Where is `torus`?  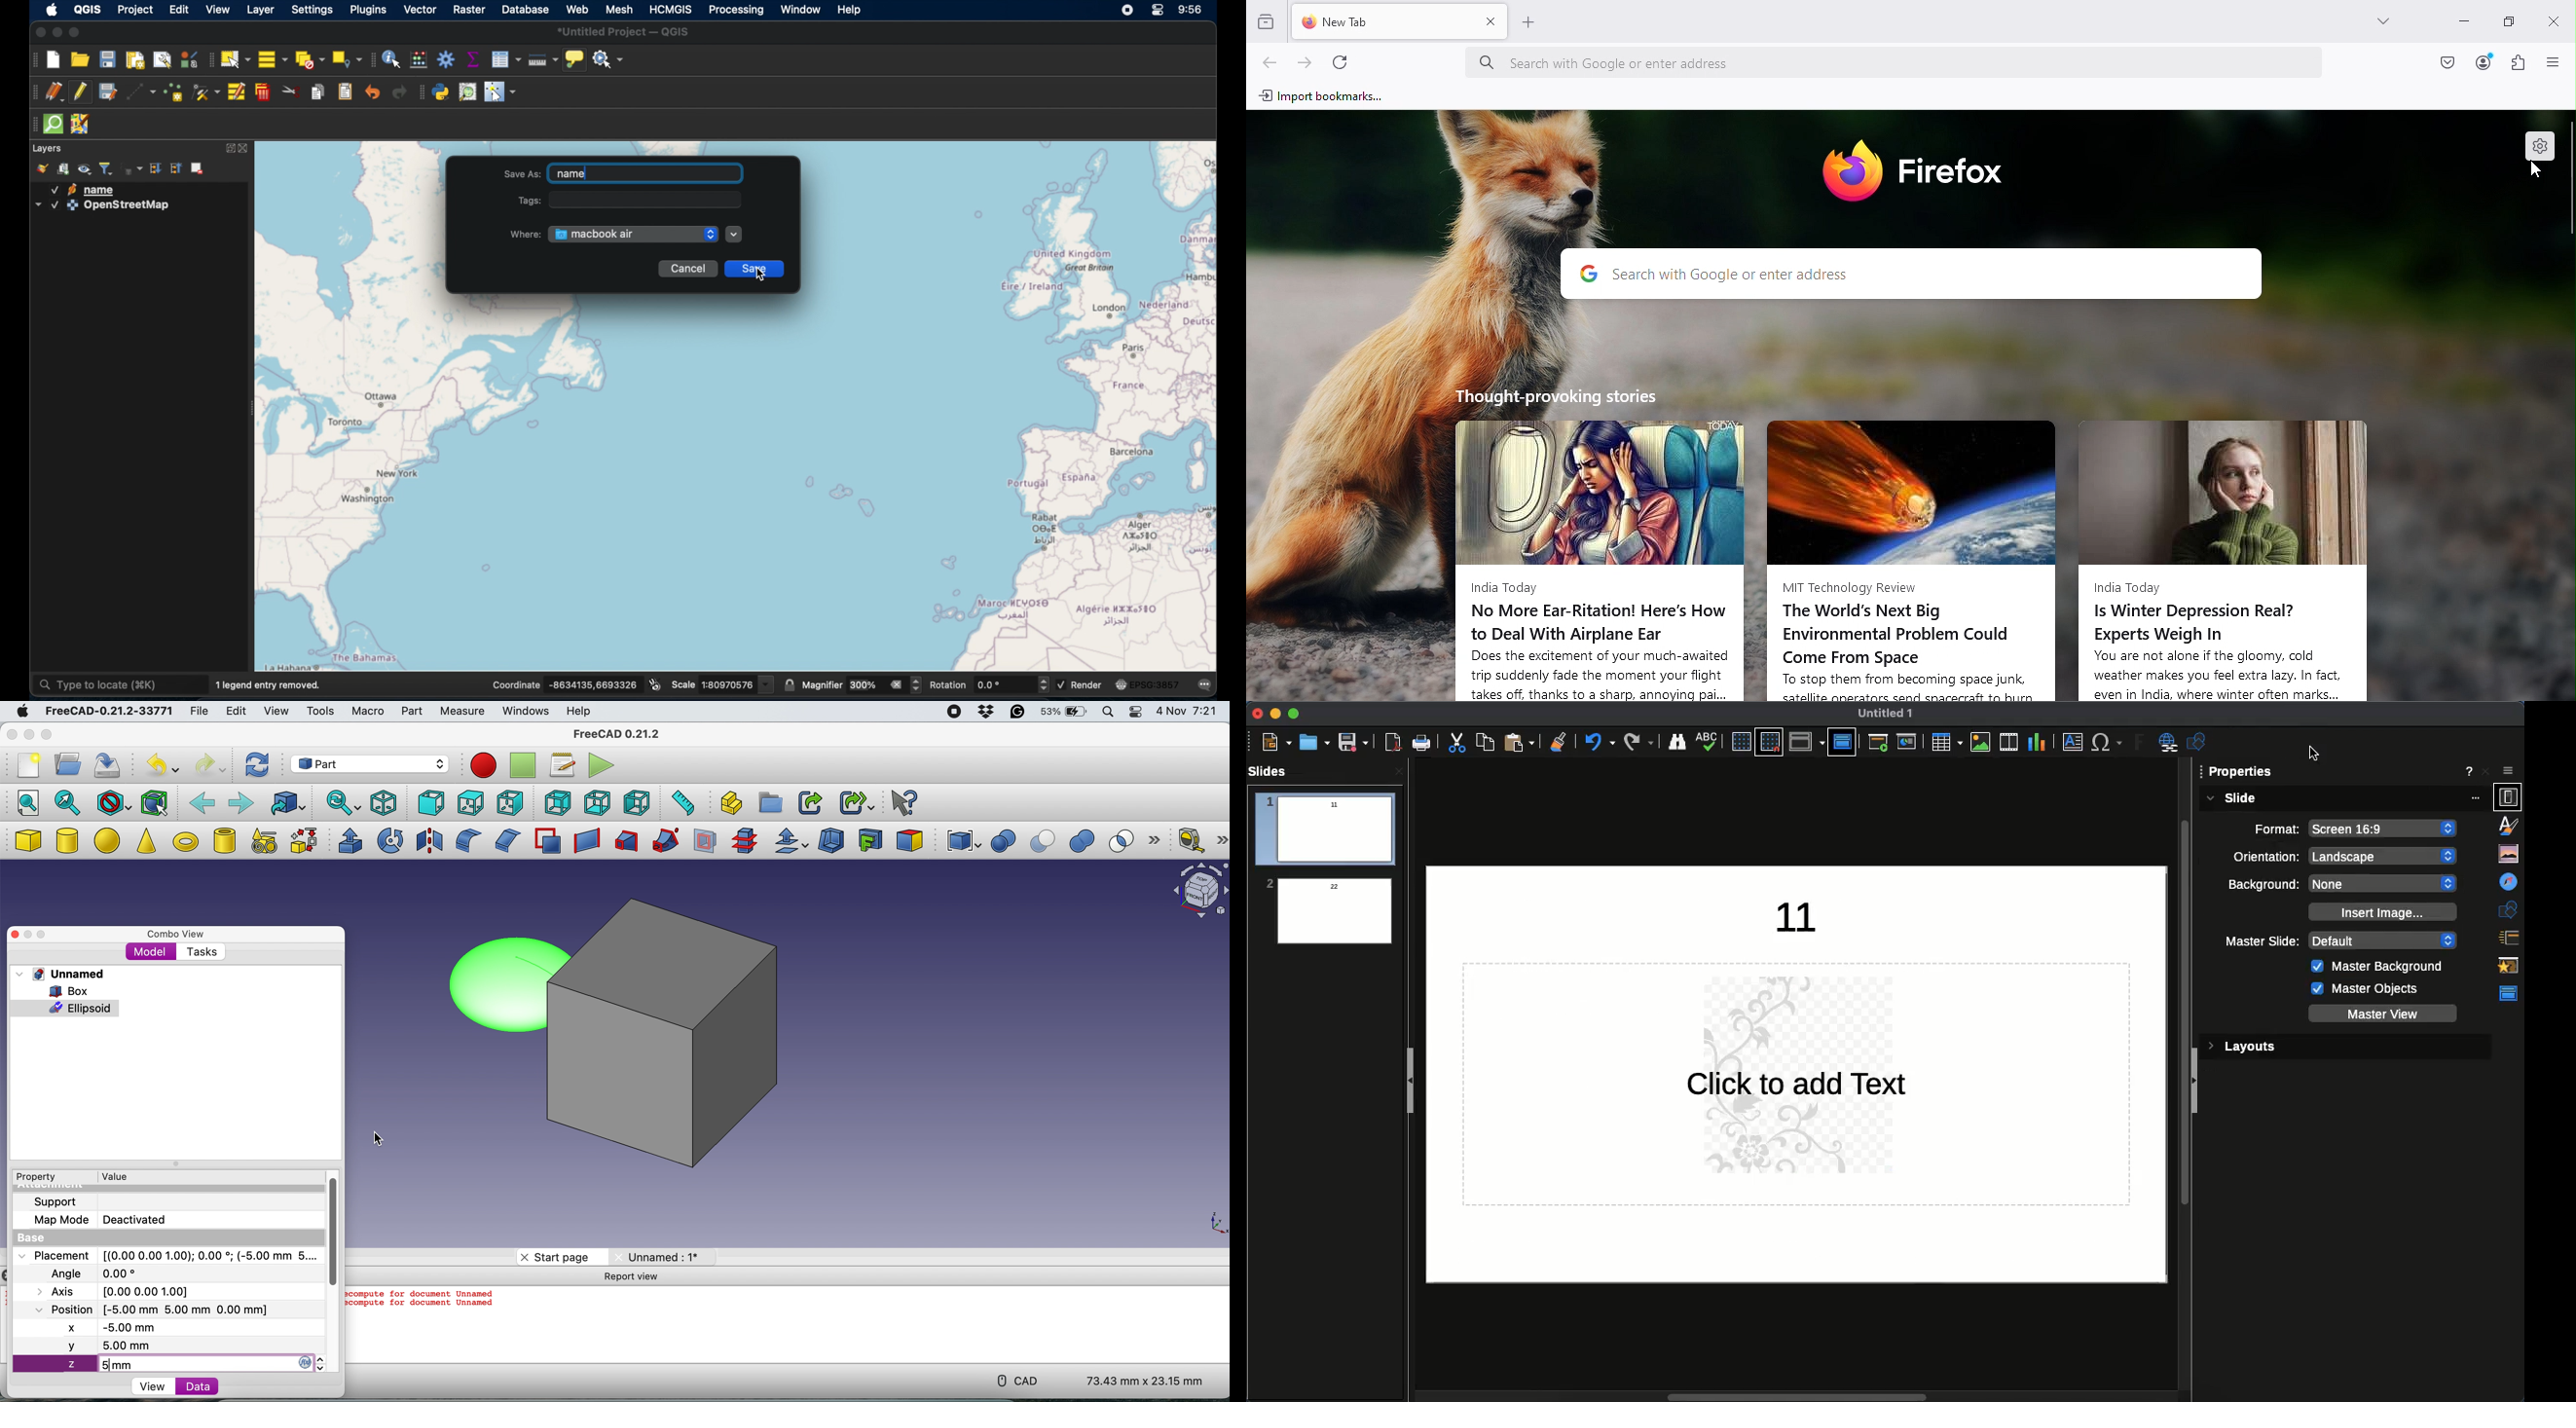 torus is located at coordinates (185, 842).